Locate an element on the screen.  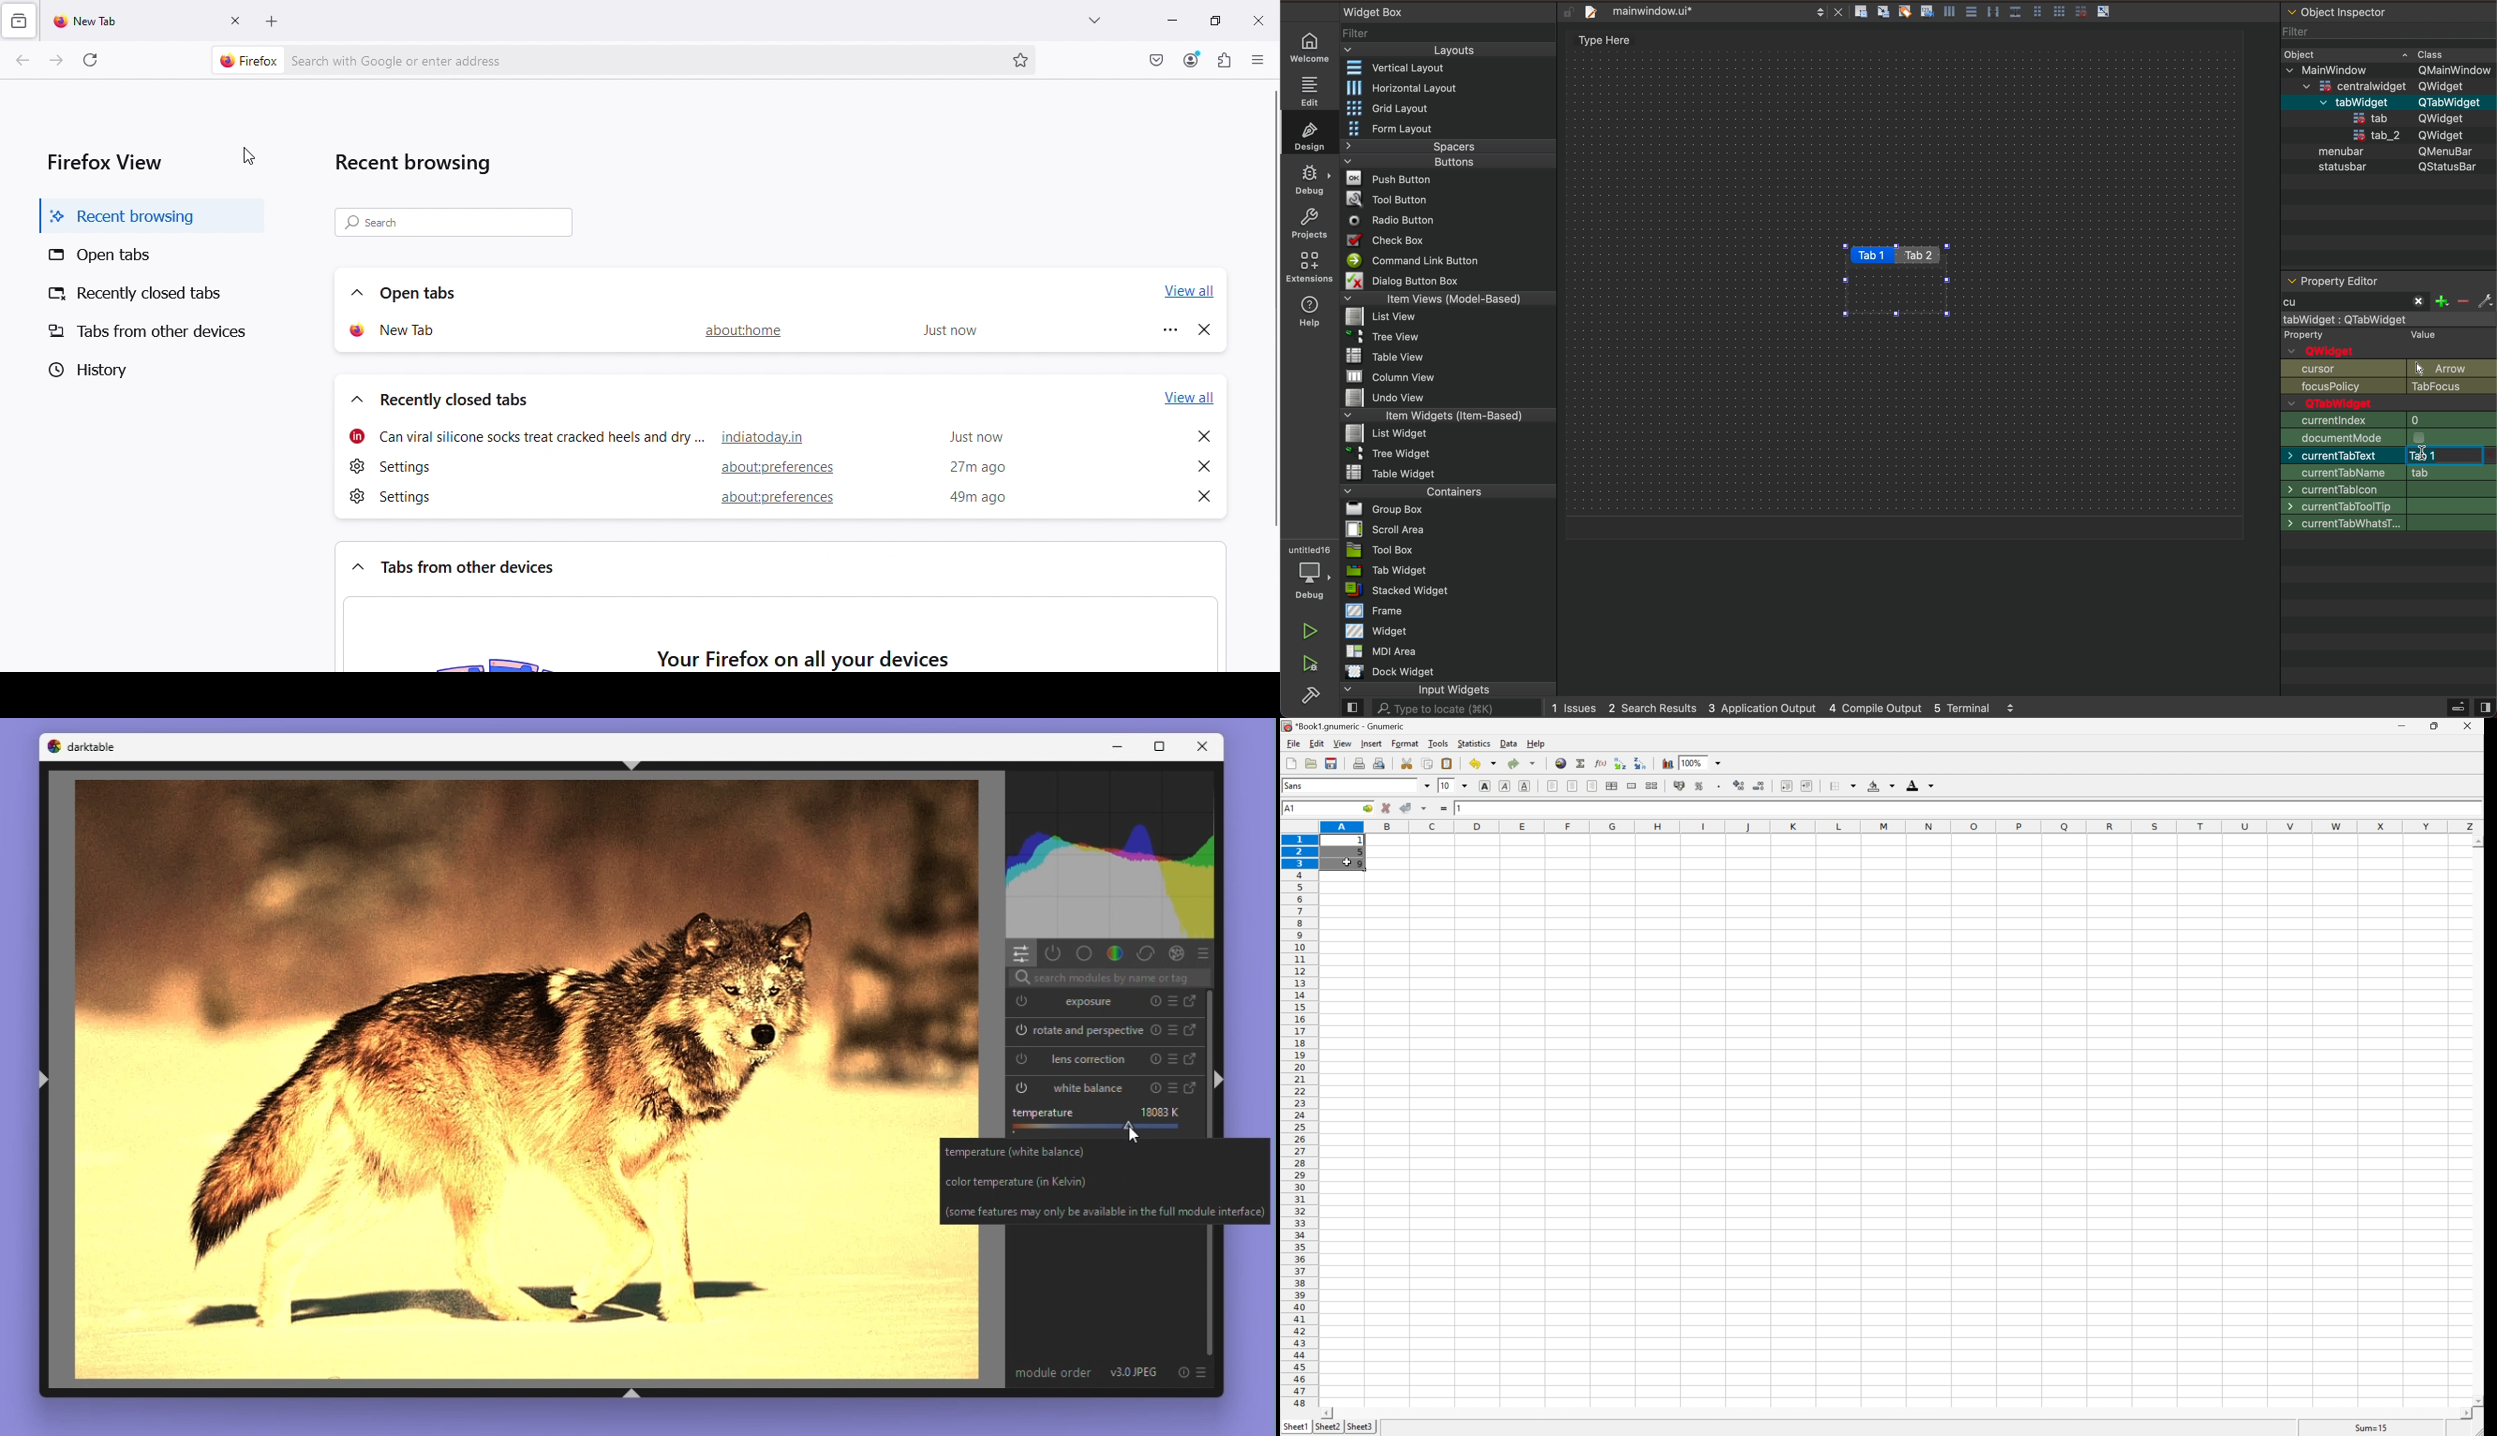
format selection as accounting is located at coordinates (1680, 786).